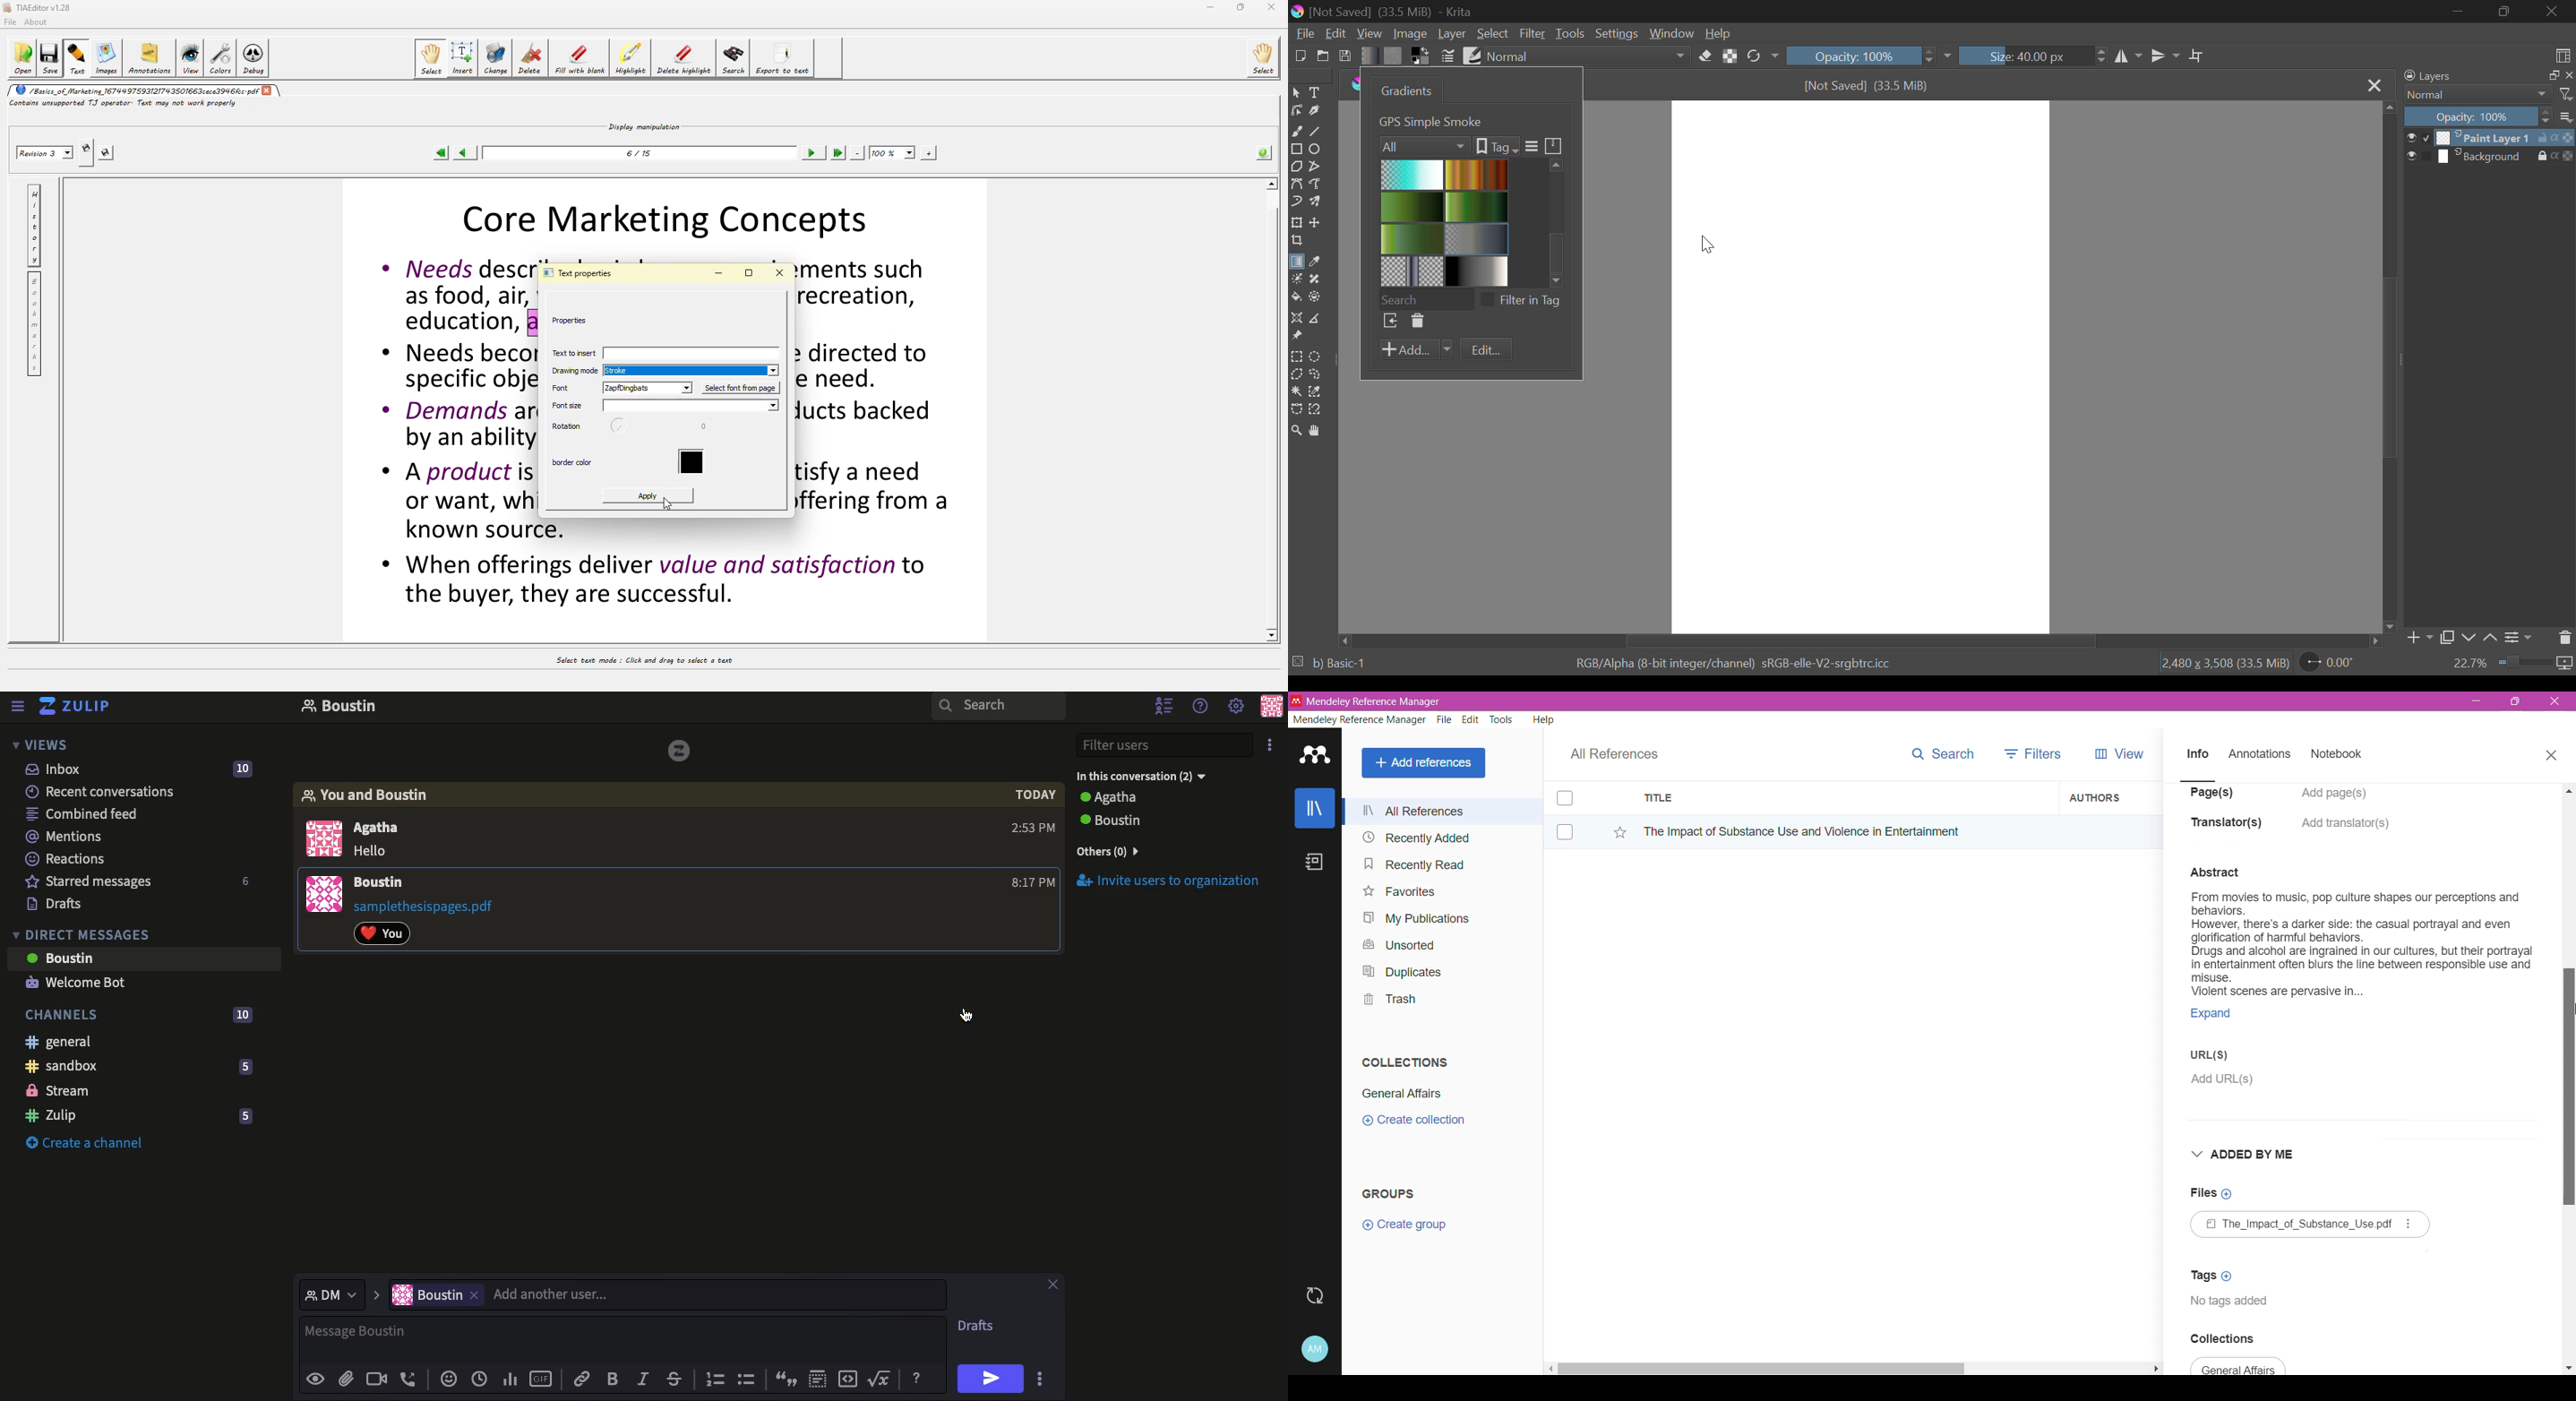 This screenshot has width=2576, height=1428. What do you see at coordinates (2226, 1289) in the screenshot?
I see `Tags ©
No tags added` at bounding box center [2226, 1289].